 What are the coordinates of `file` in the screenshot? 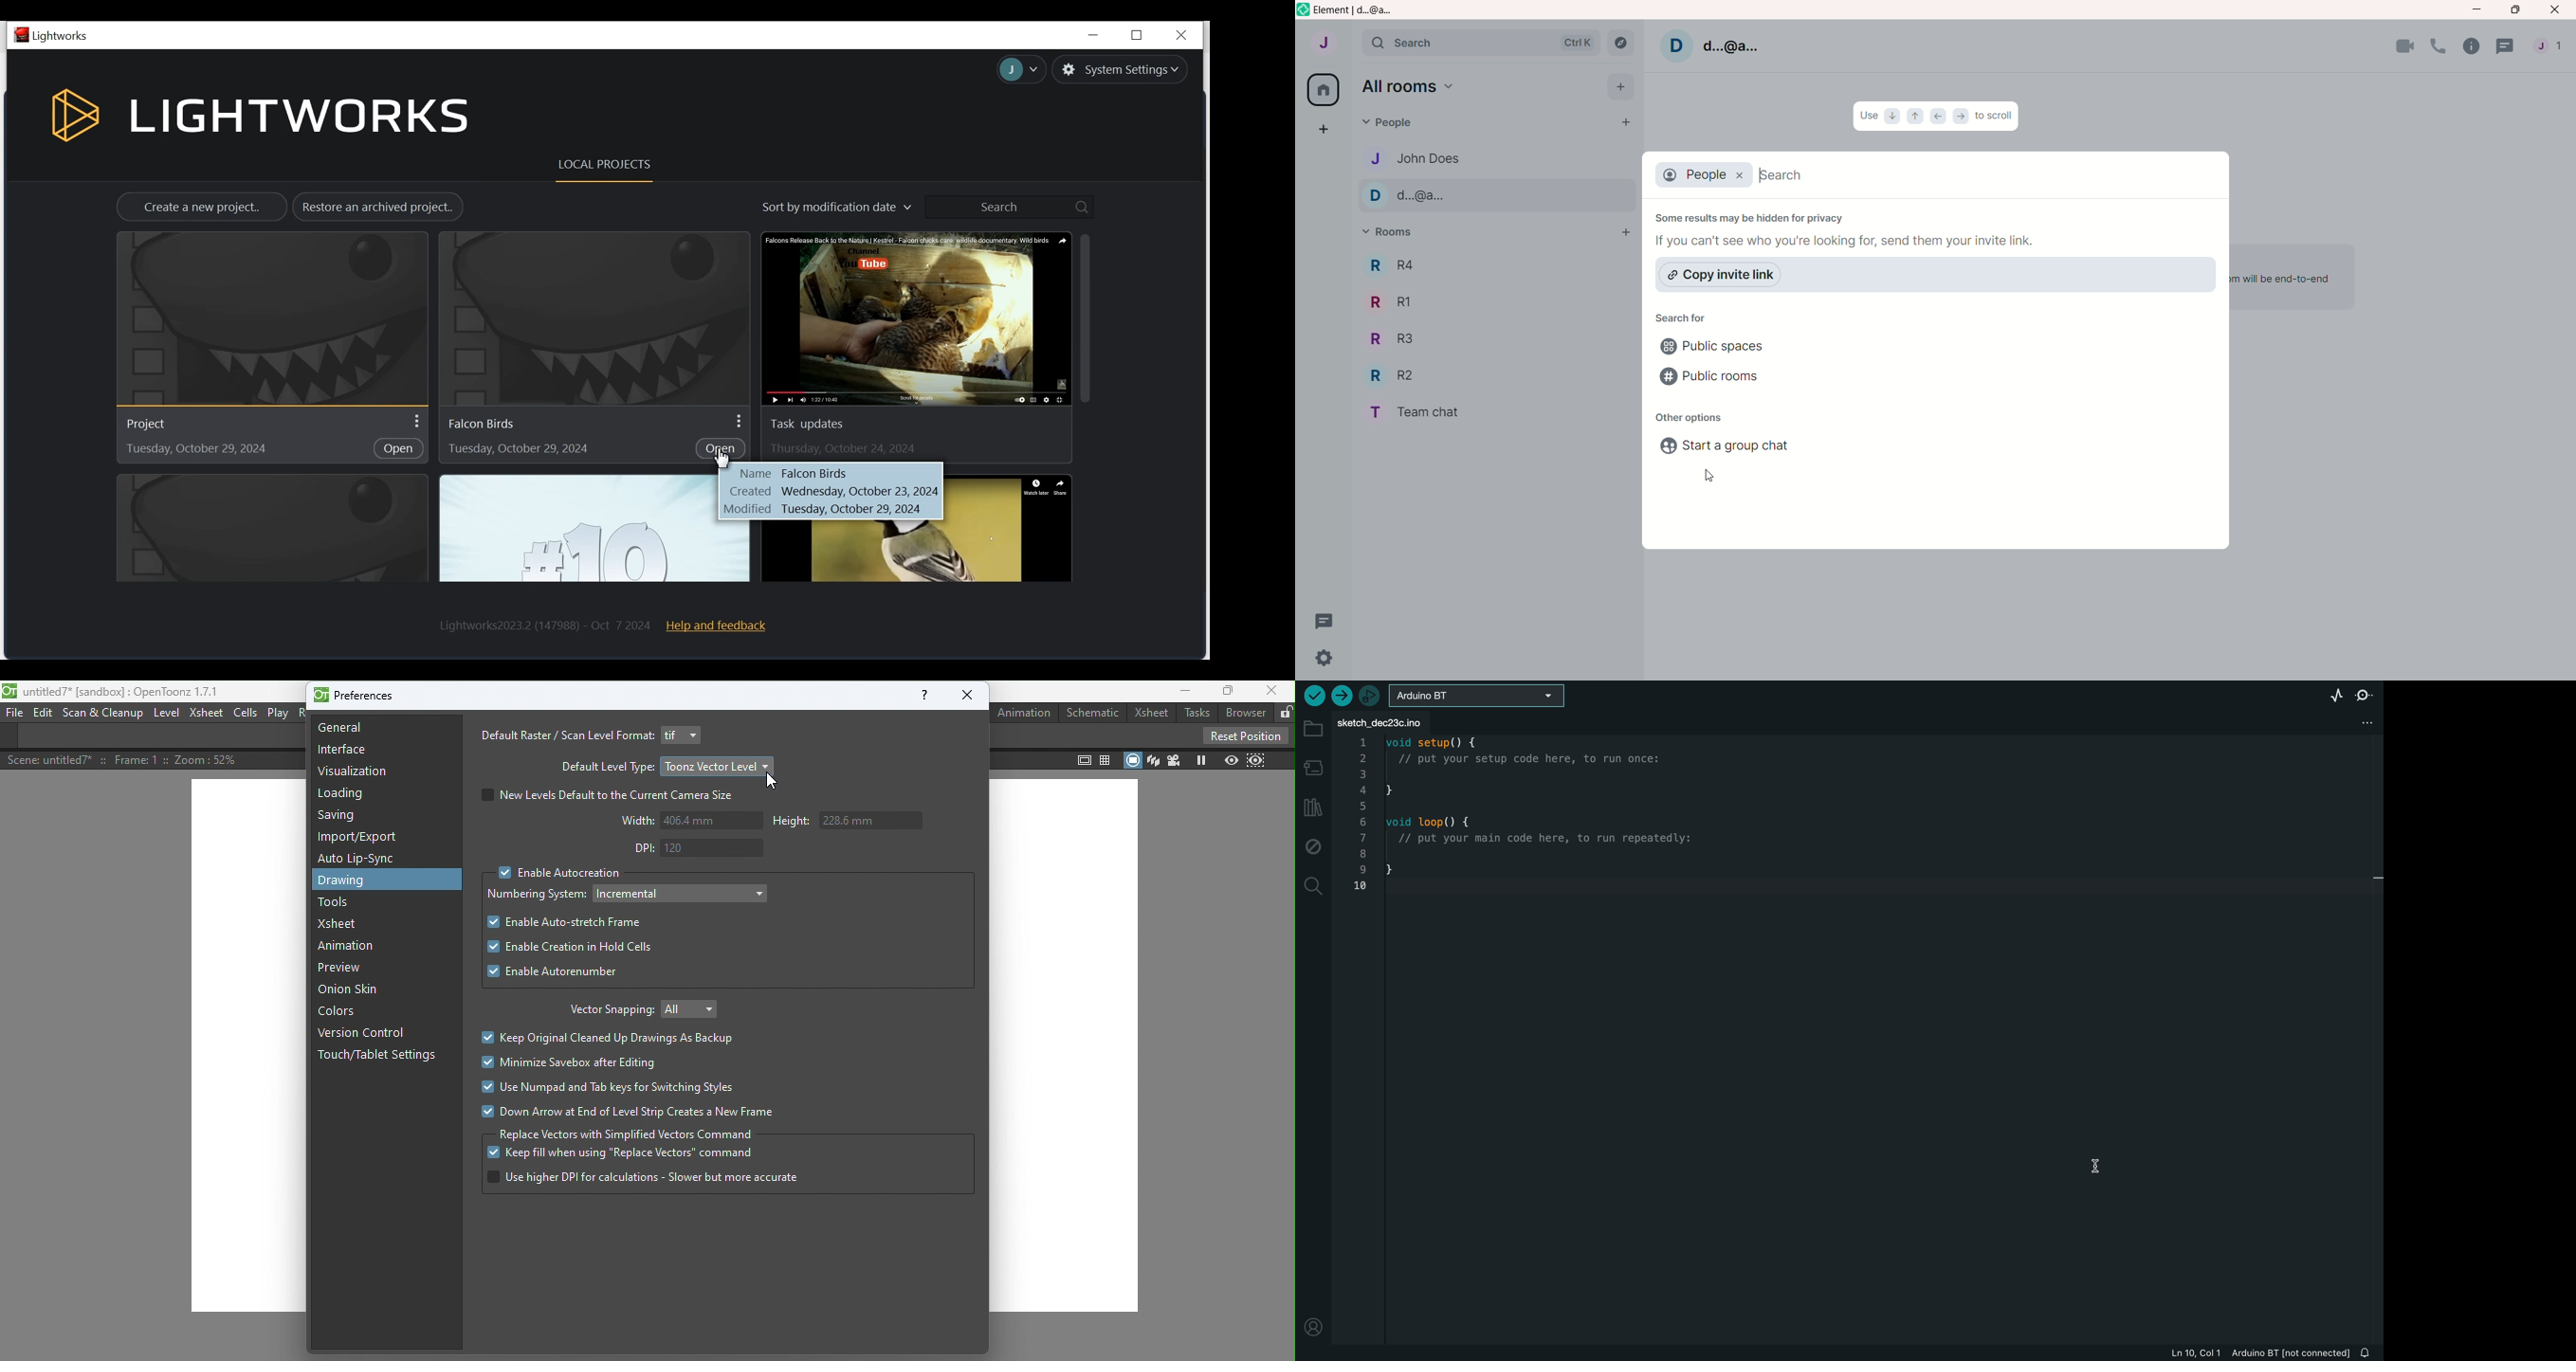 It's located at (13, 713).